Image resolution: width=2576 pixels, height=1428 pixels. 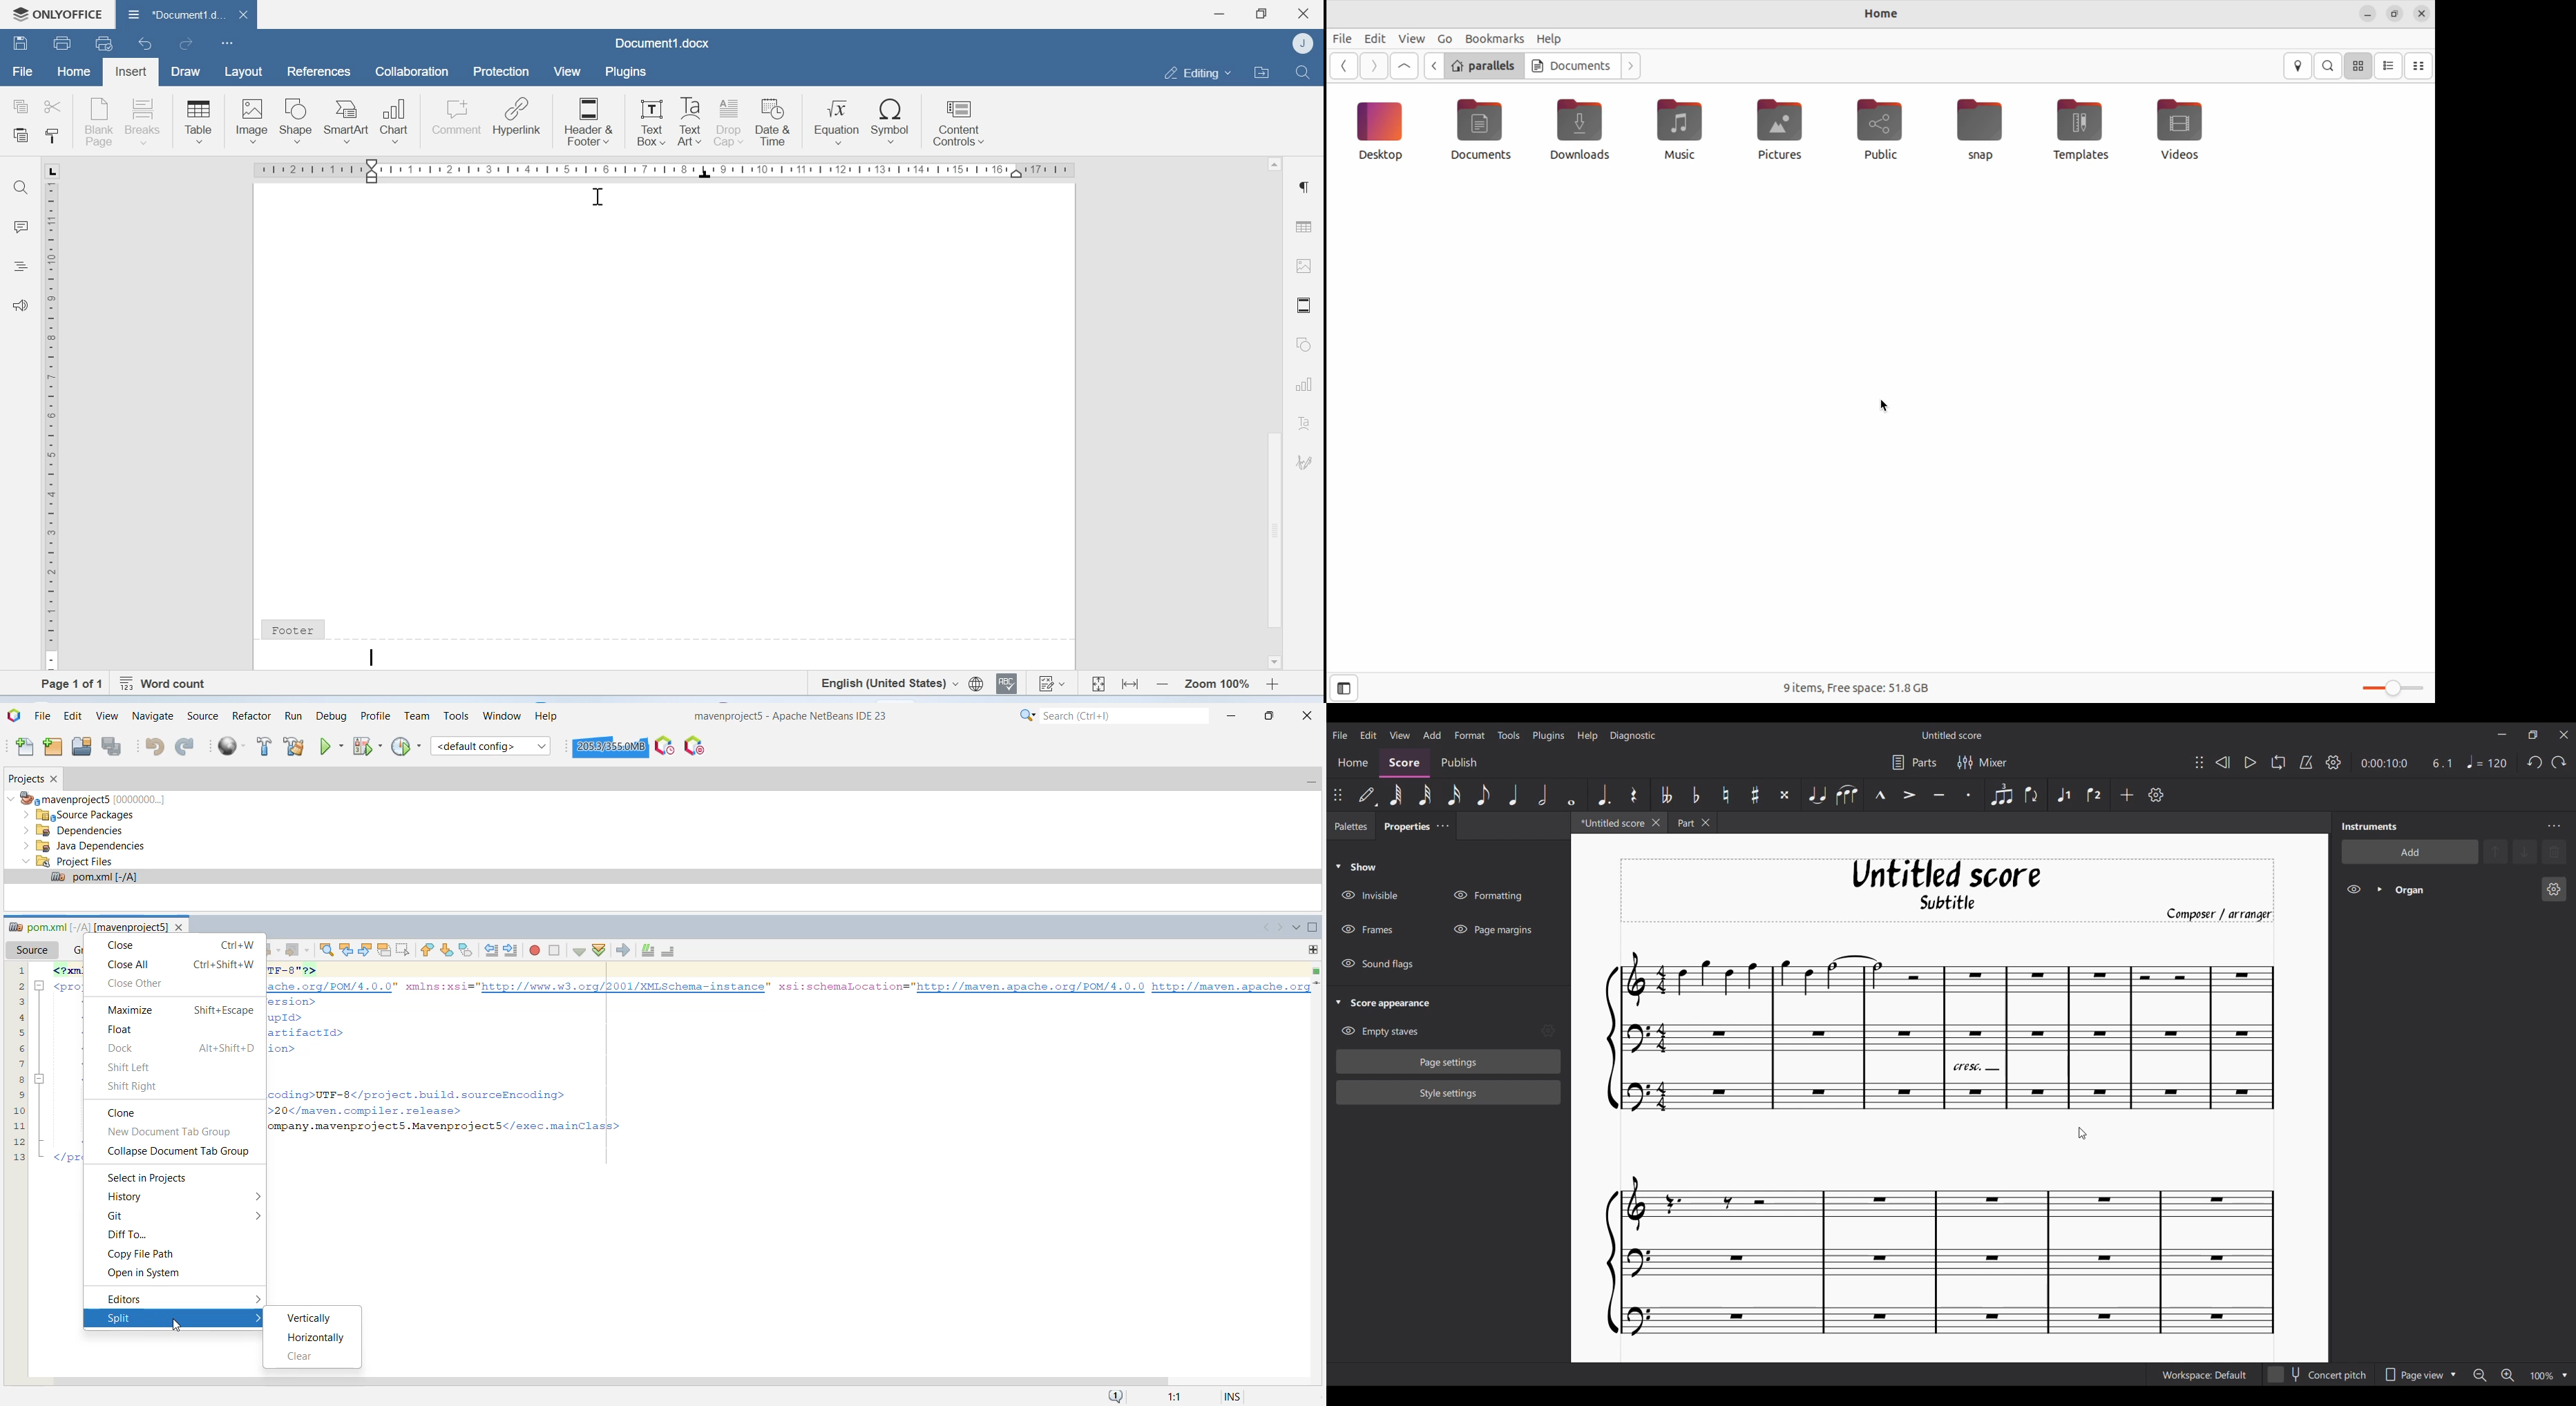 What do you see at coordinates (555, 951) in the screenshot?
I see `Stop Macro Recording` at bounding box center [555, 951].